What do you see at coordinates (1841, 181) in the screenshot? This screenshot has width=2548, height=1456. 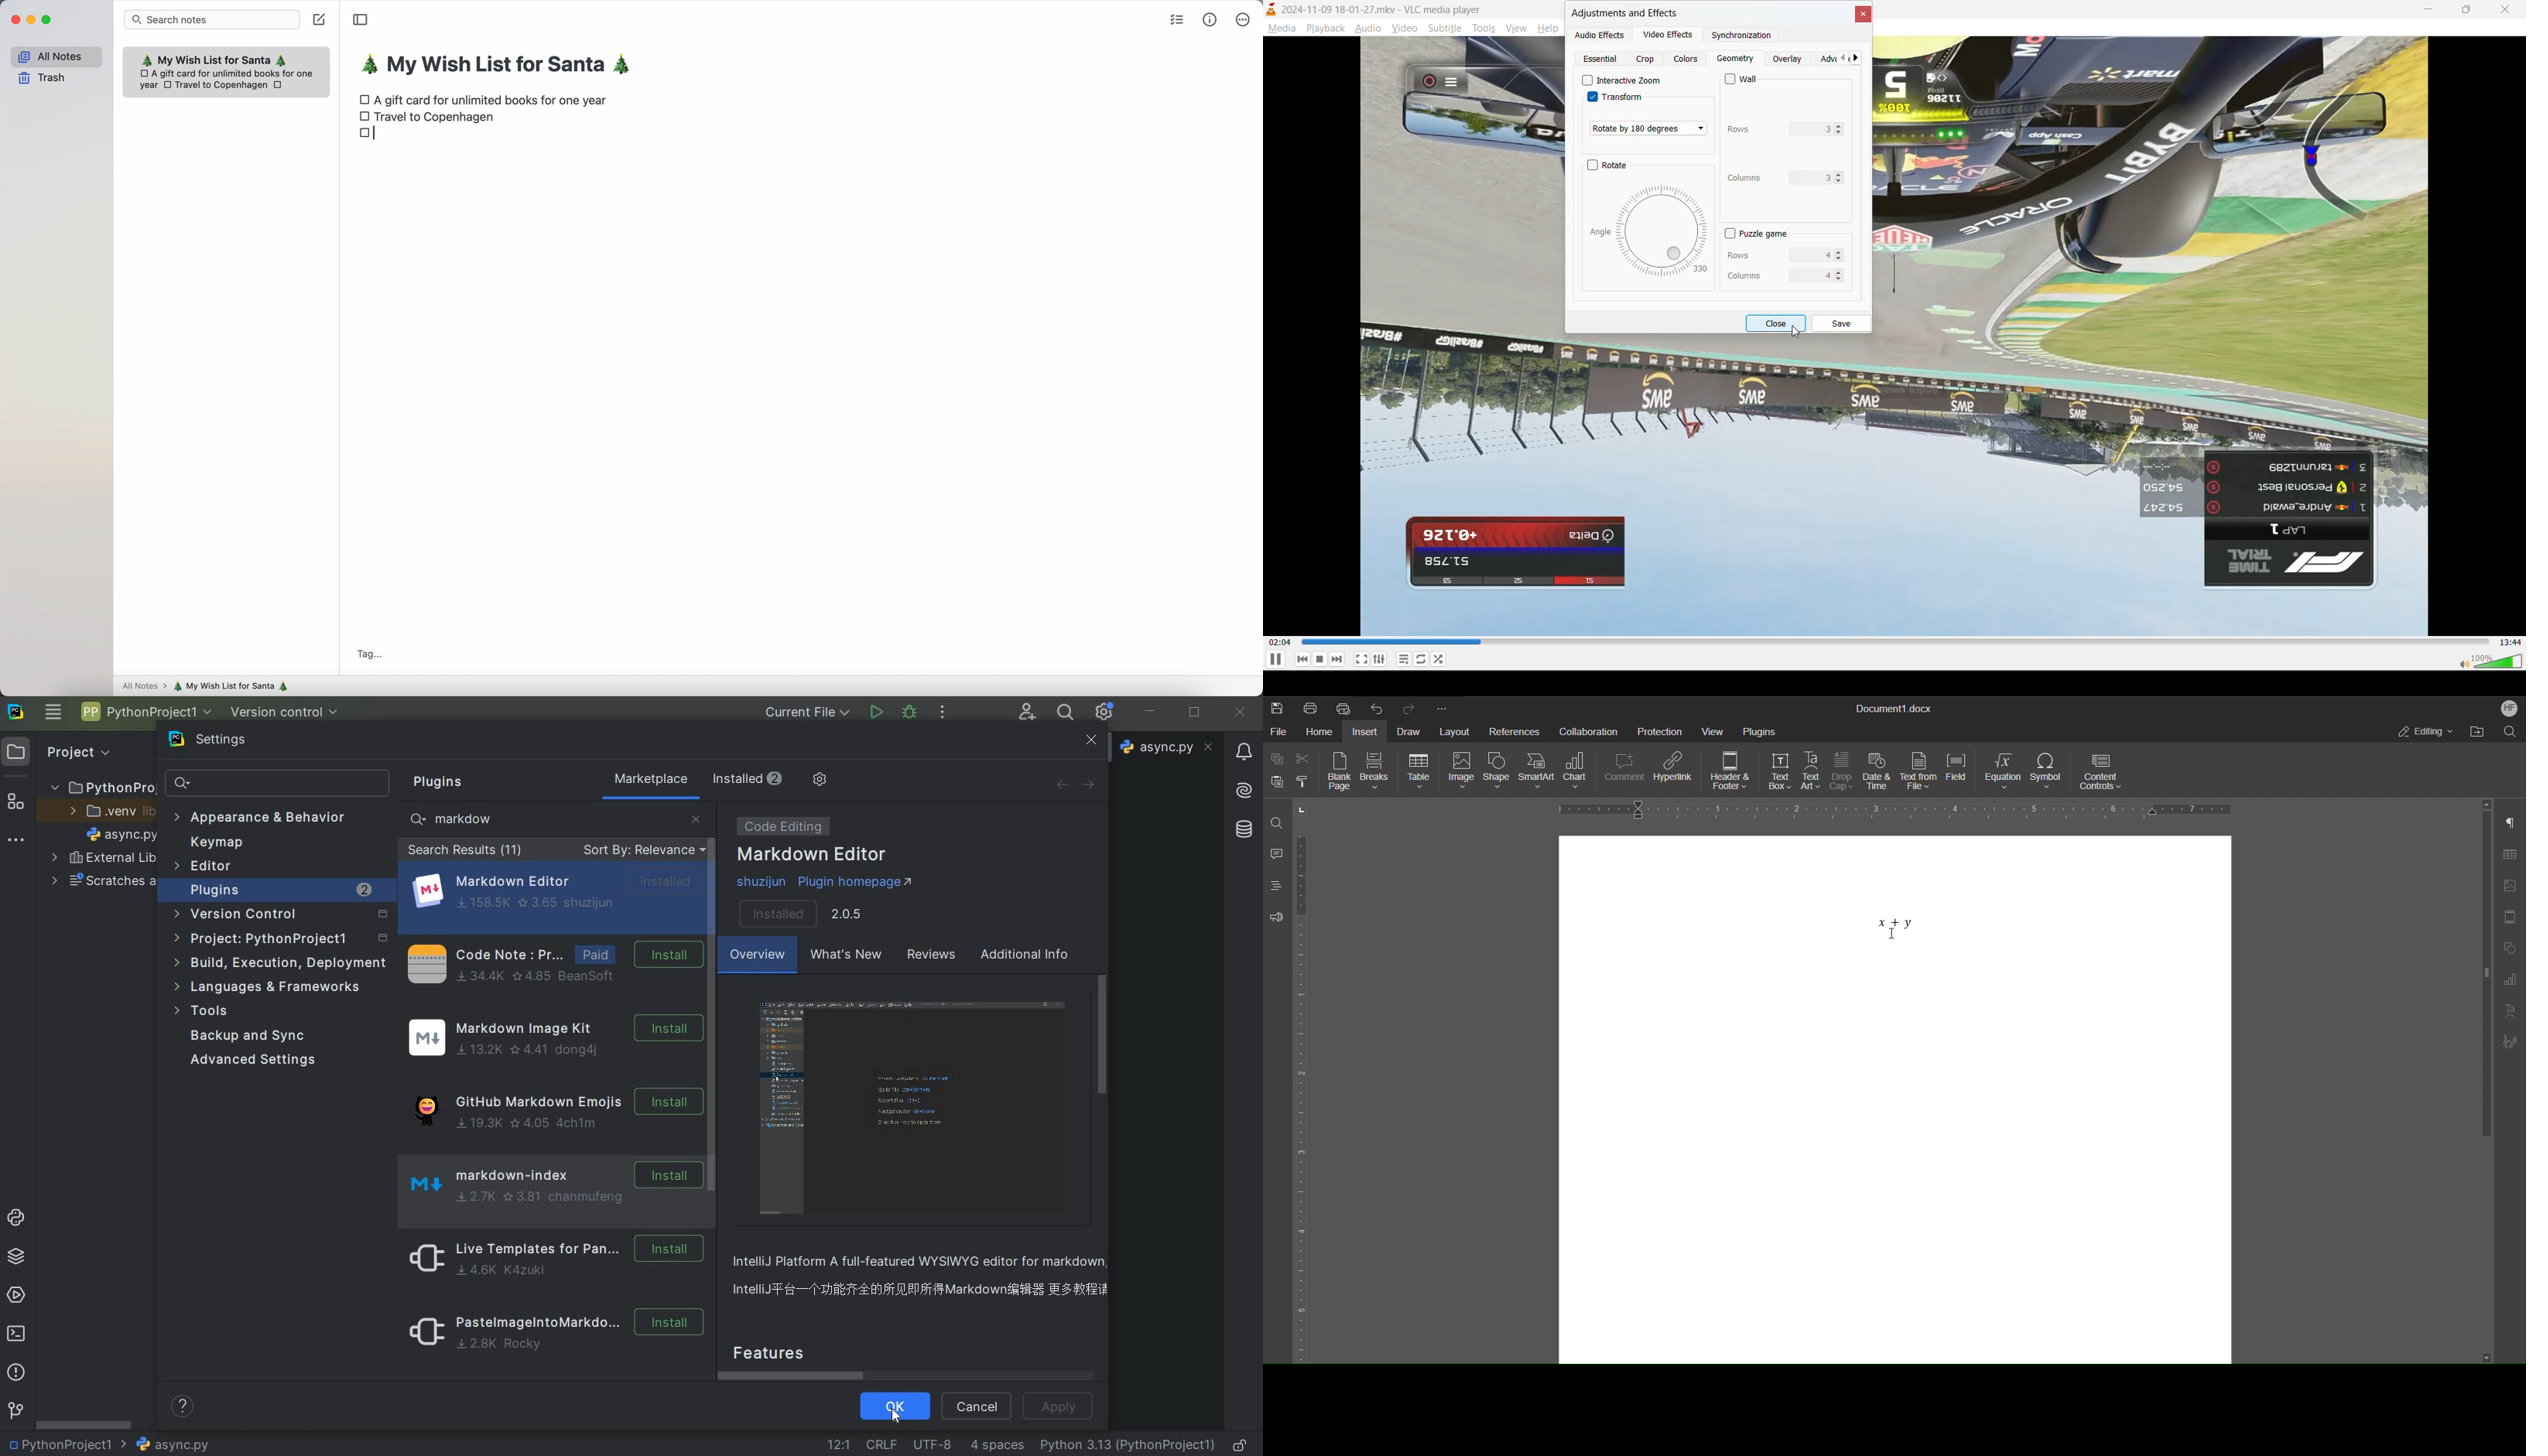 I see `decrease` at bounding box center [1841, 181].